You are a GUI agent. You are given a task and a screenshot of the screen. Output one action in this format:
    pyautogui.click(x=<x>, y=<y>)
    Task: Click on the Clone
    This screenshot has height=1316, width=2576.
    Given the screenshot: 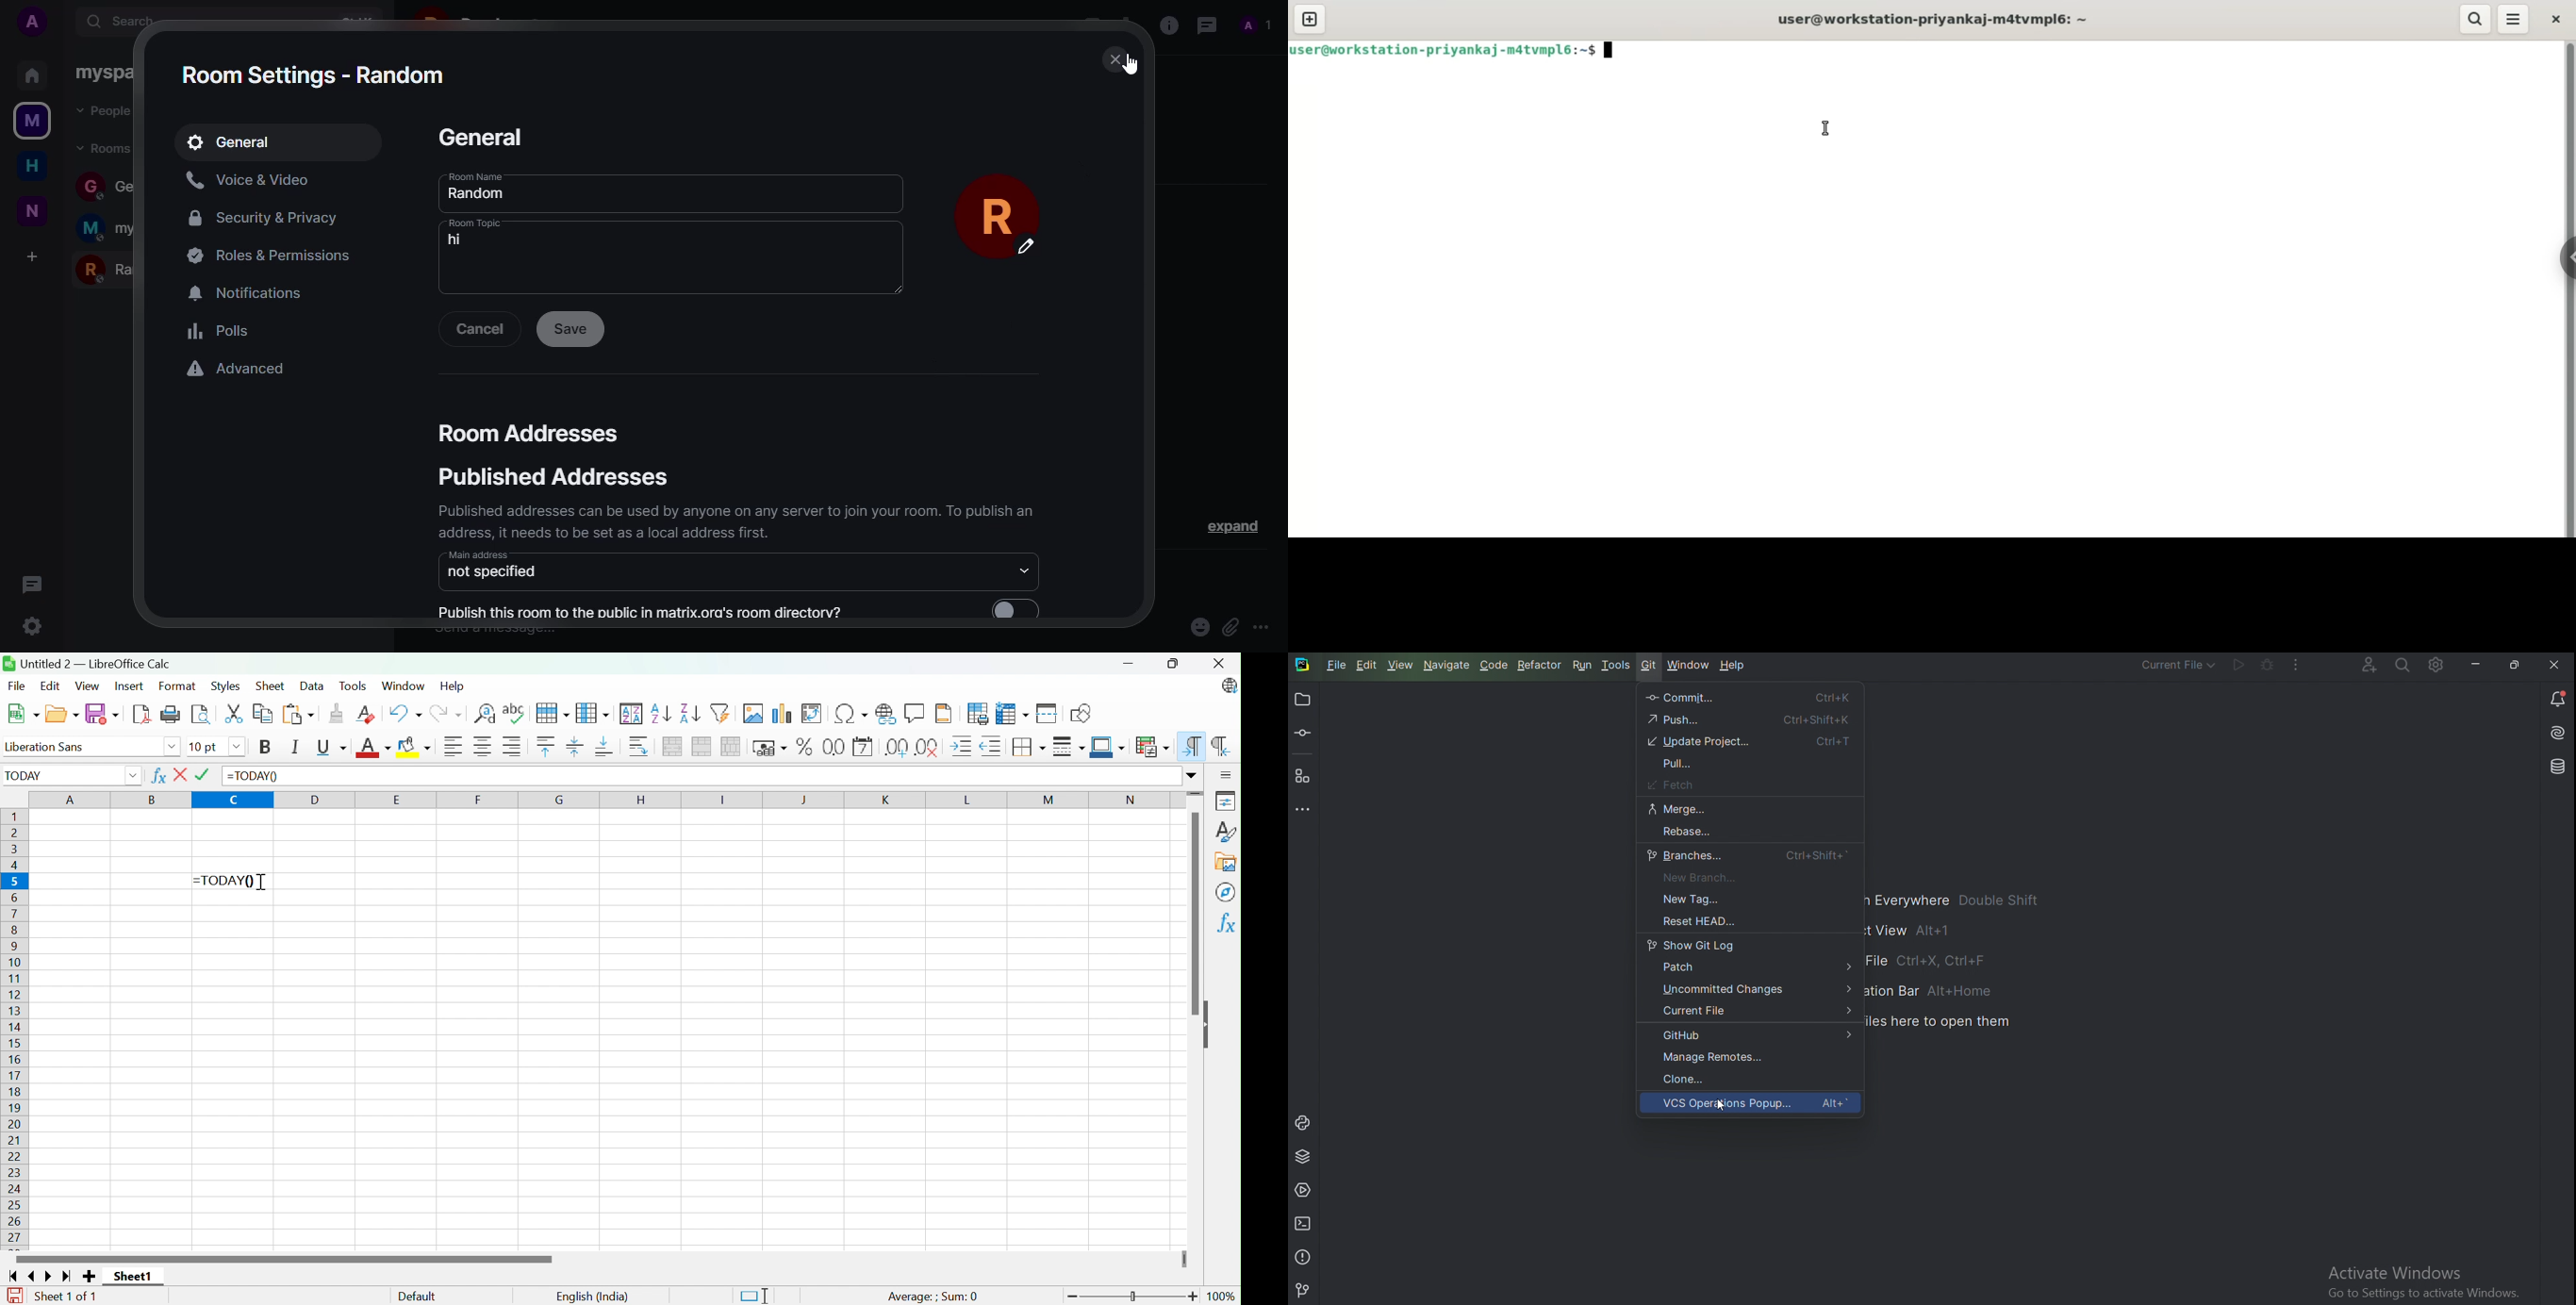 What is the action you would take?
    pyautogui.click(x=1688, y=1079)
    